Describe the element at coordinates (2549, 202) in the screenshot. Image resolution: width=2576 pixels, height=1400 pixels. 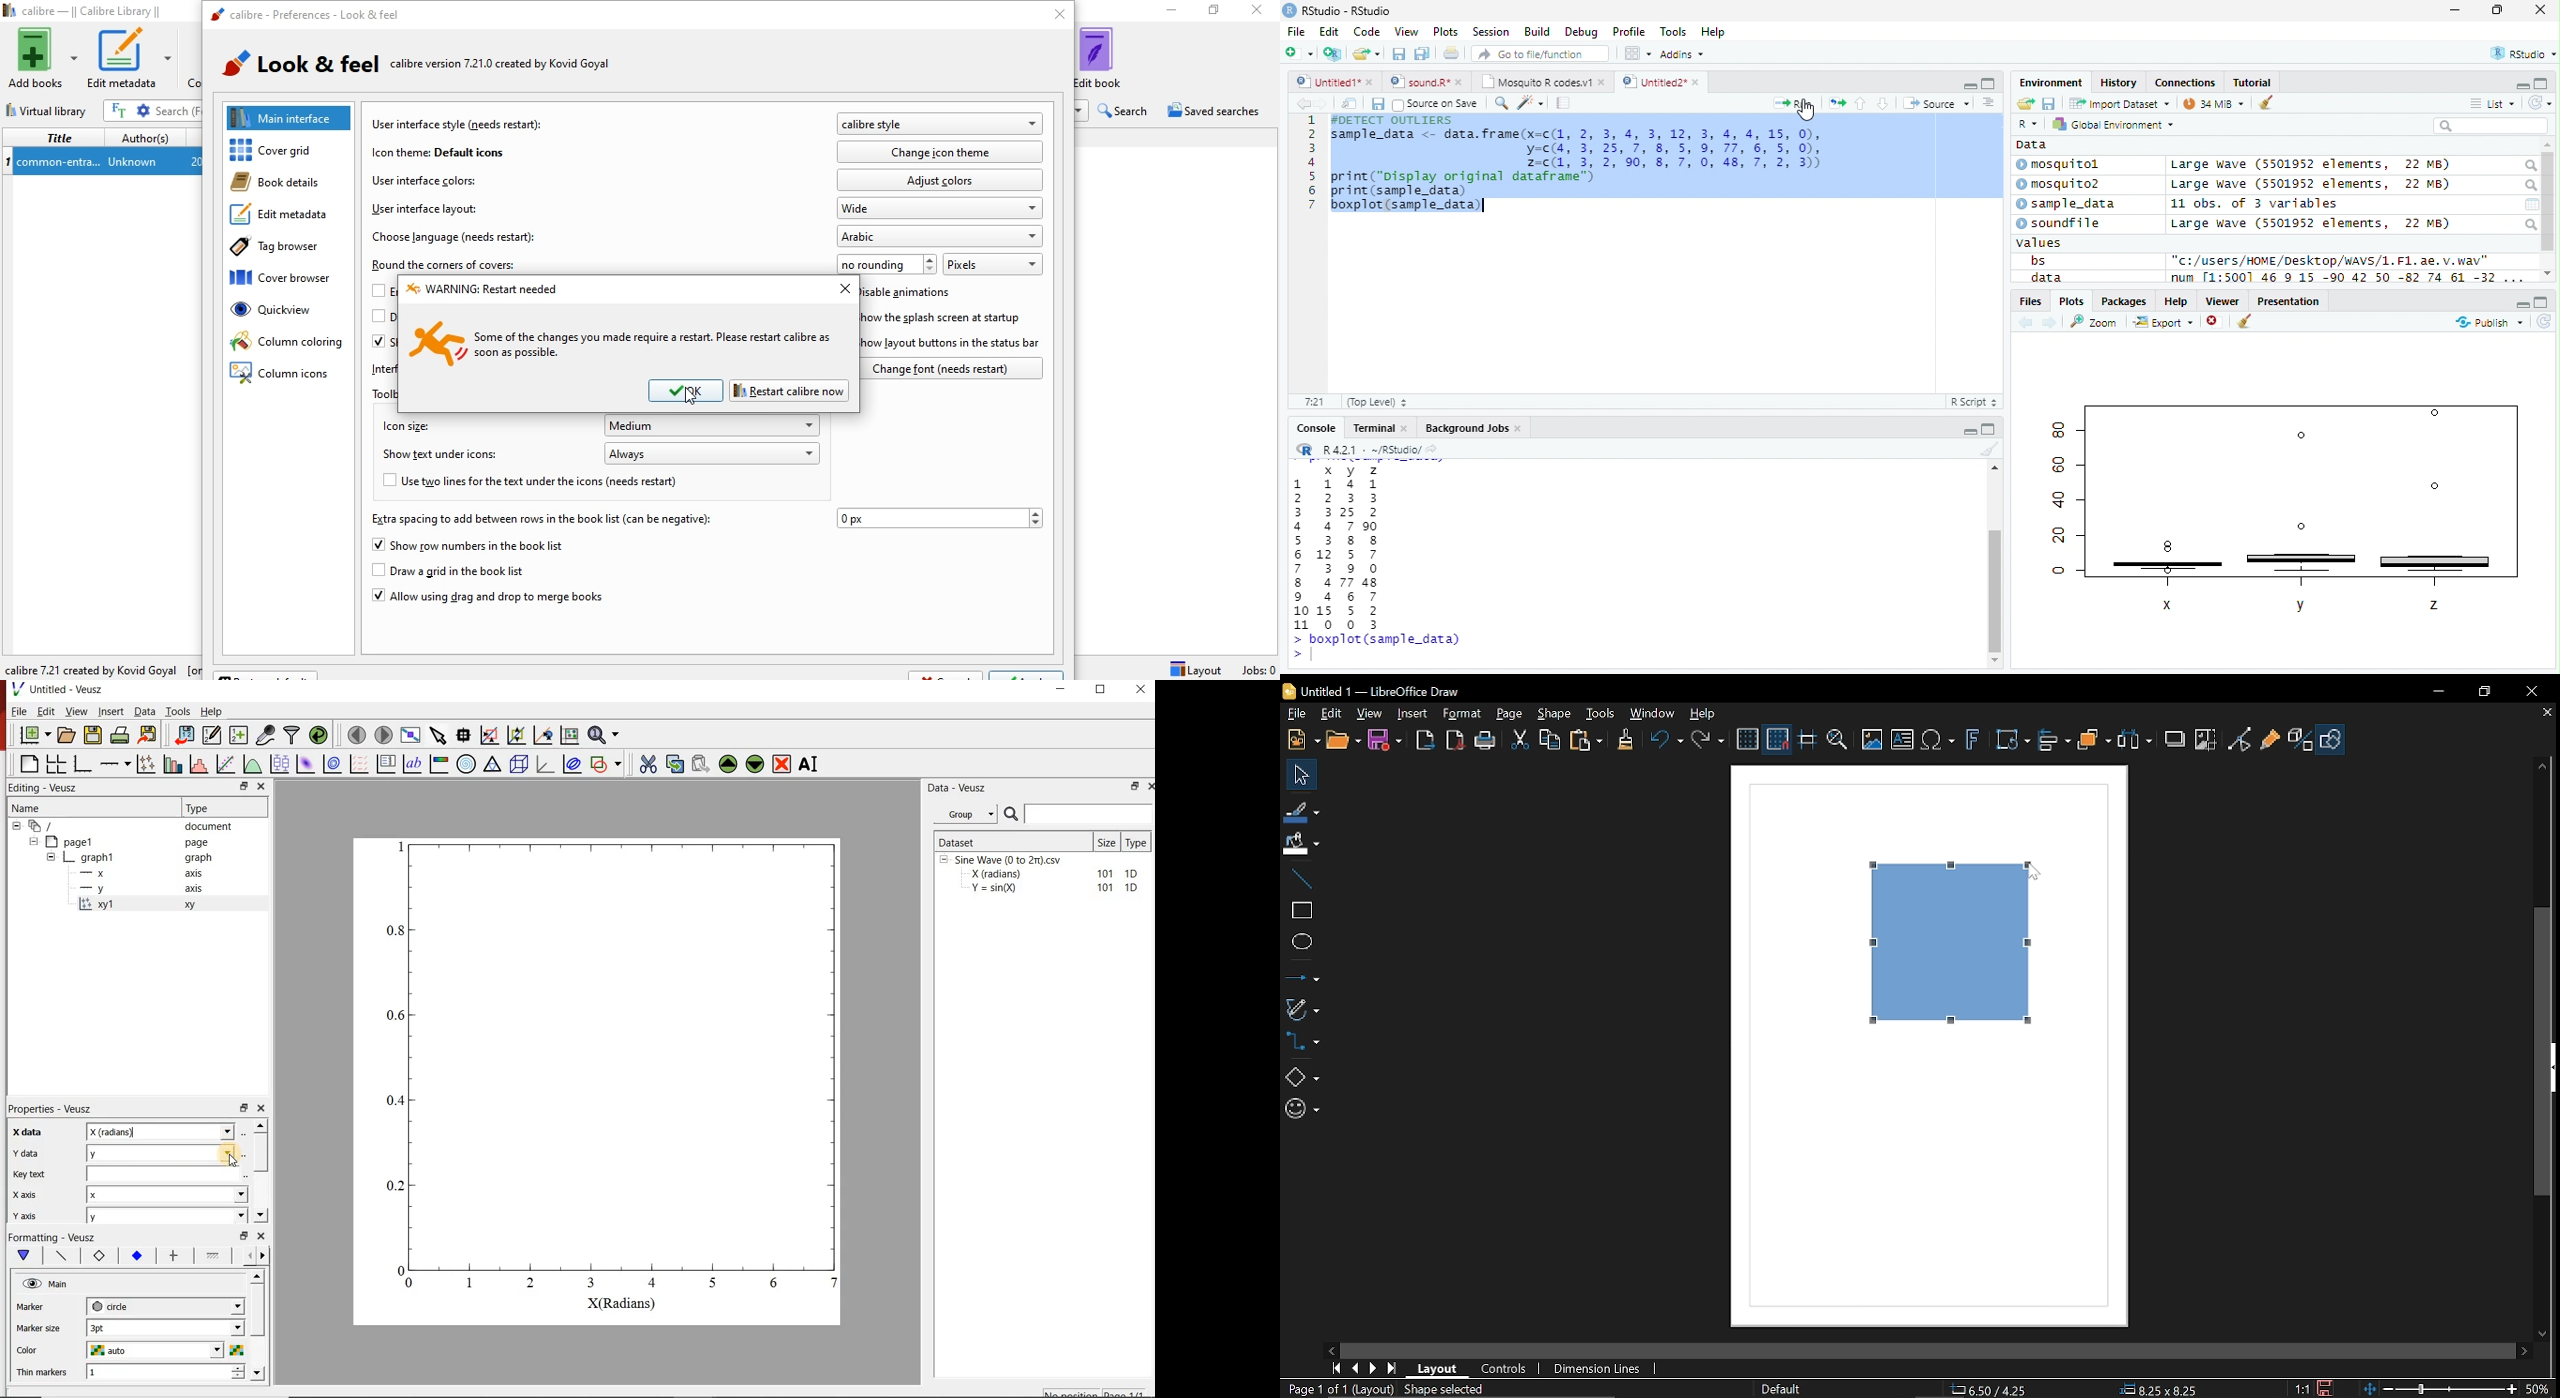
I see `scroll bar` at that location.